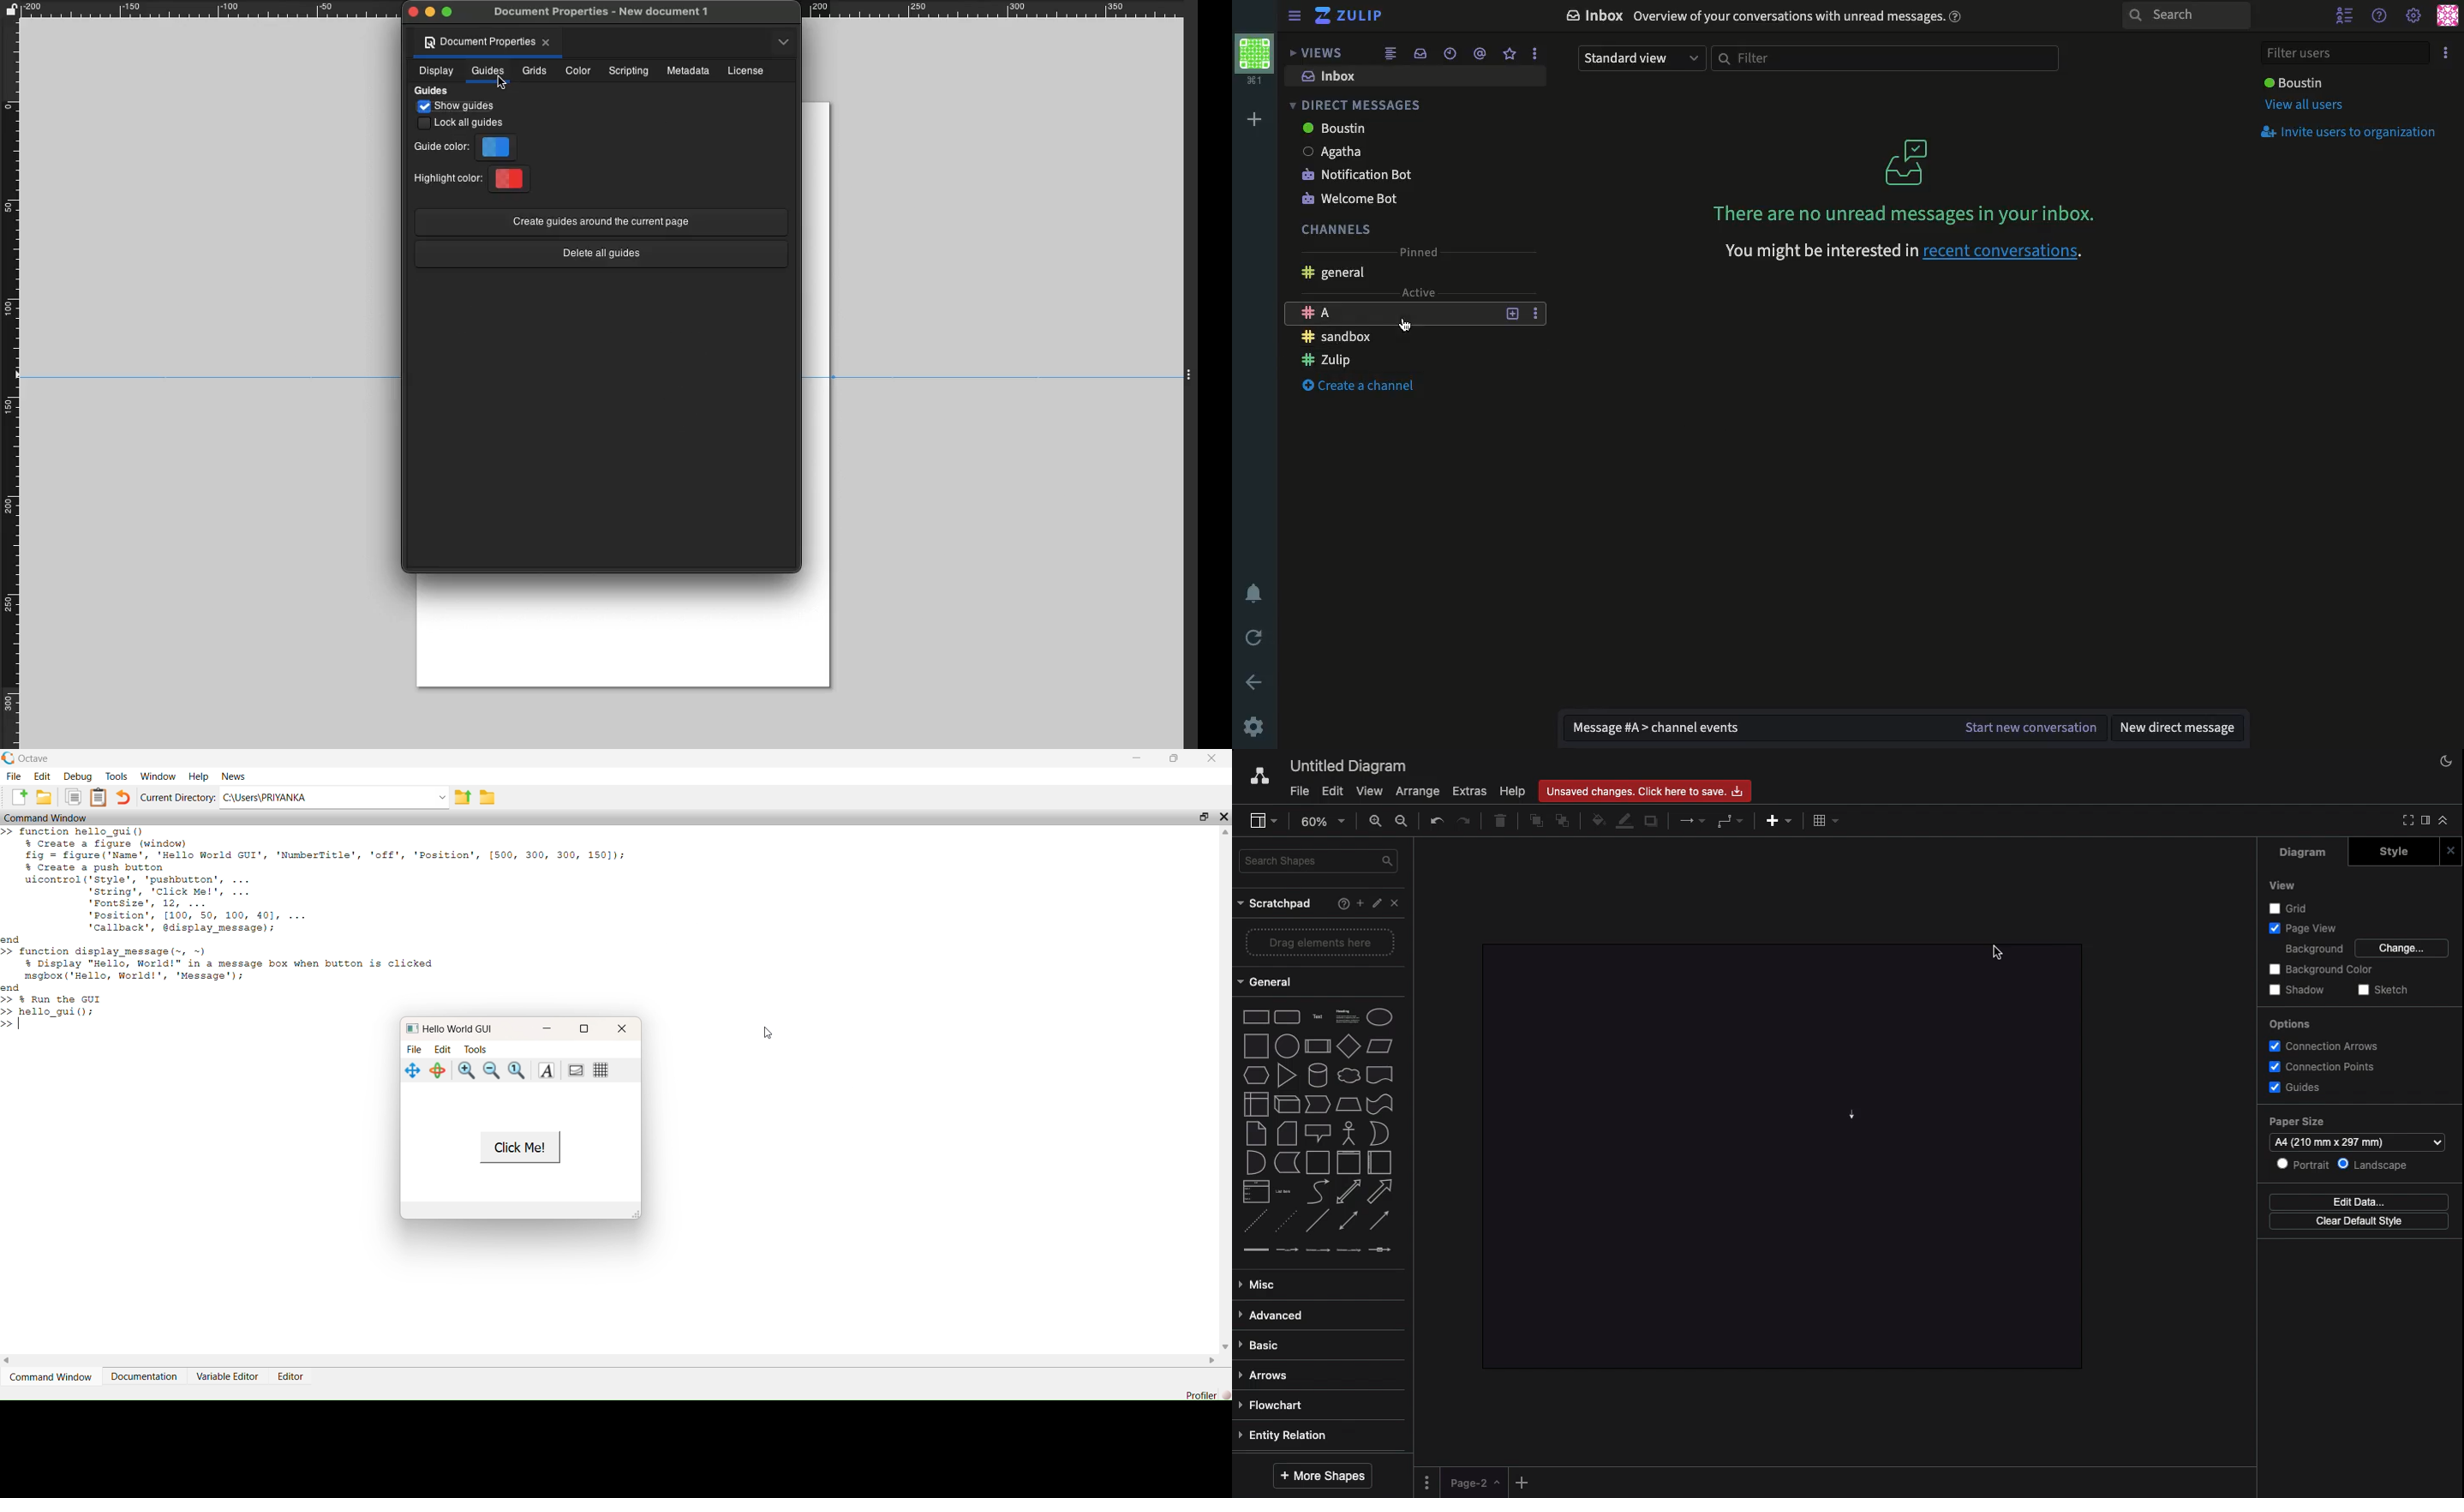 The height and width of the screenshot is (1512, 2464). Describe the element at coordinates (2305, 852) in the screenshot. I see `Diagram` at that location.